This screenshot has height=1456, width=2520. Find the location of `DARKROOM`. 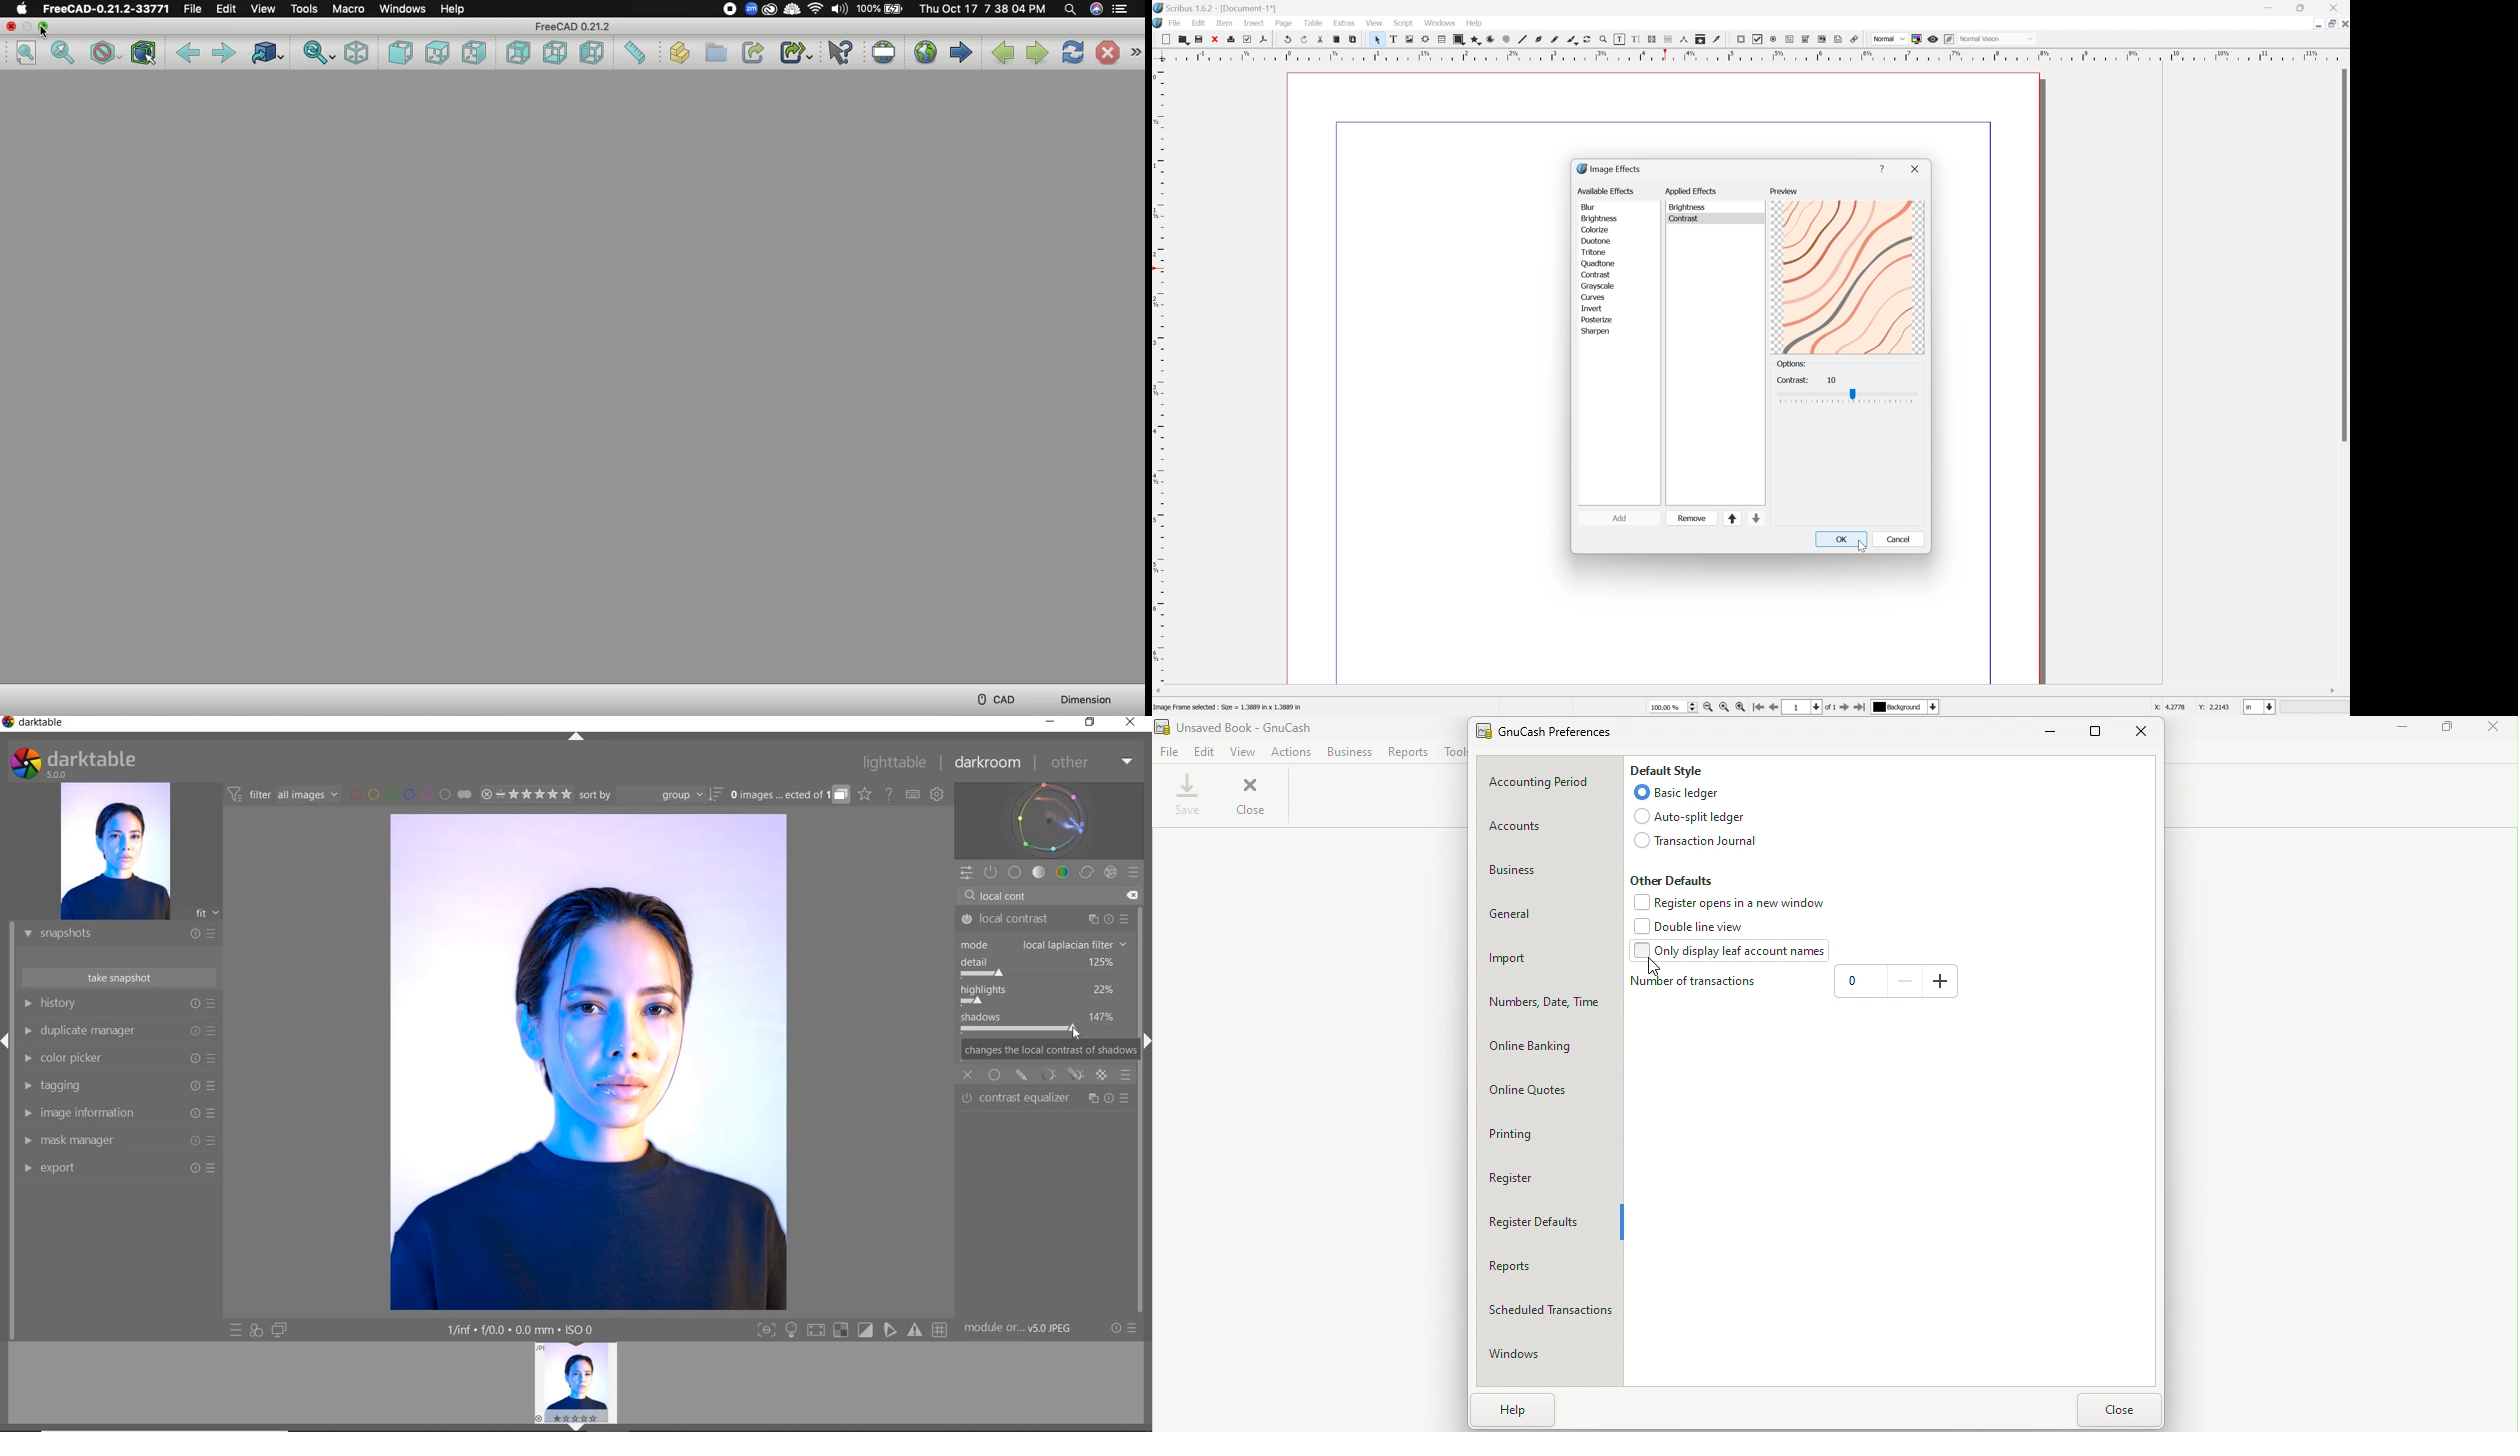

DARKROOM is located at coordinates (988, 763).